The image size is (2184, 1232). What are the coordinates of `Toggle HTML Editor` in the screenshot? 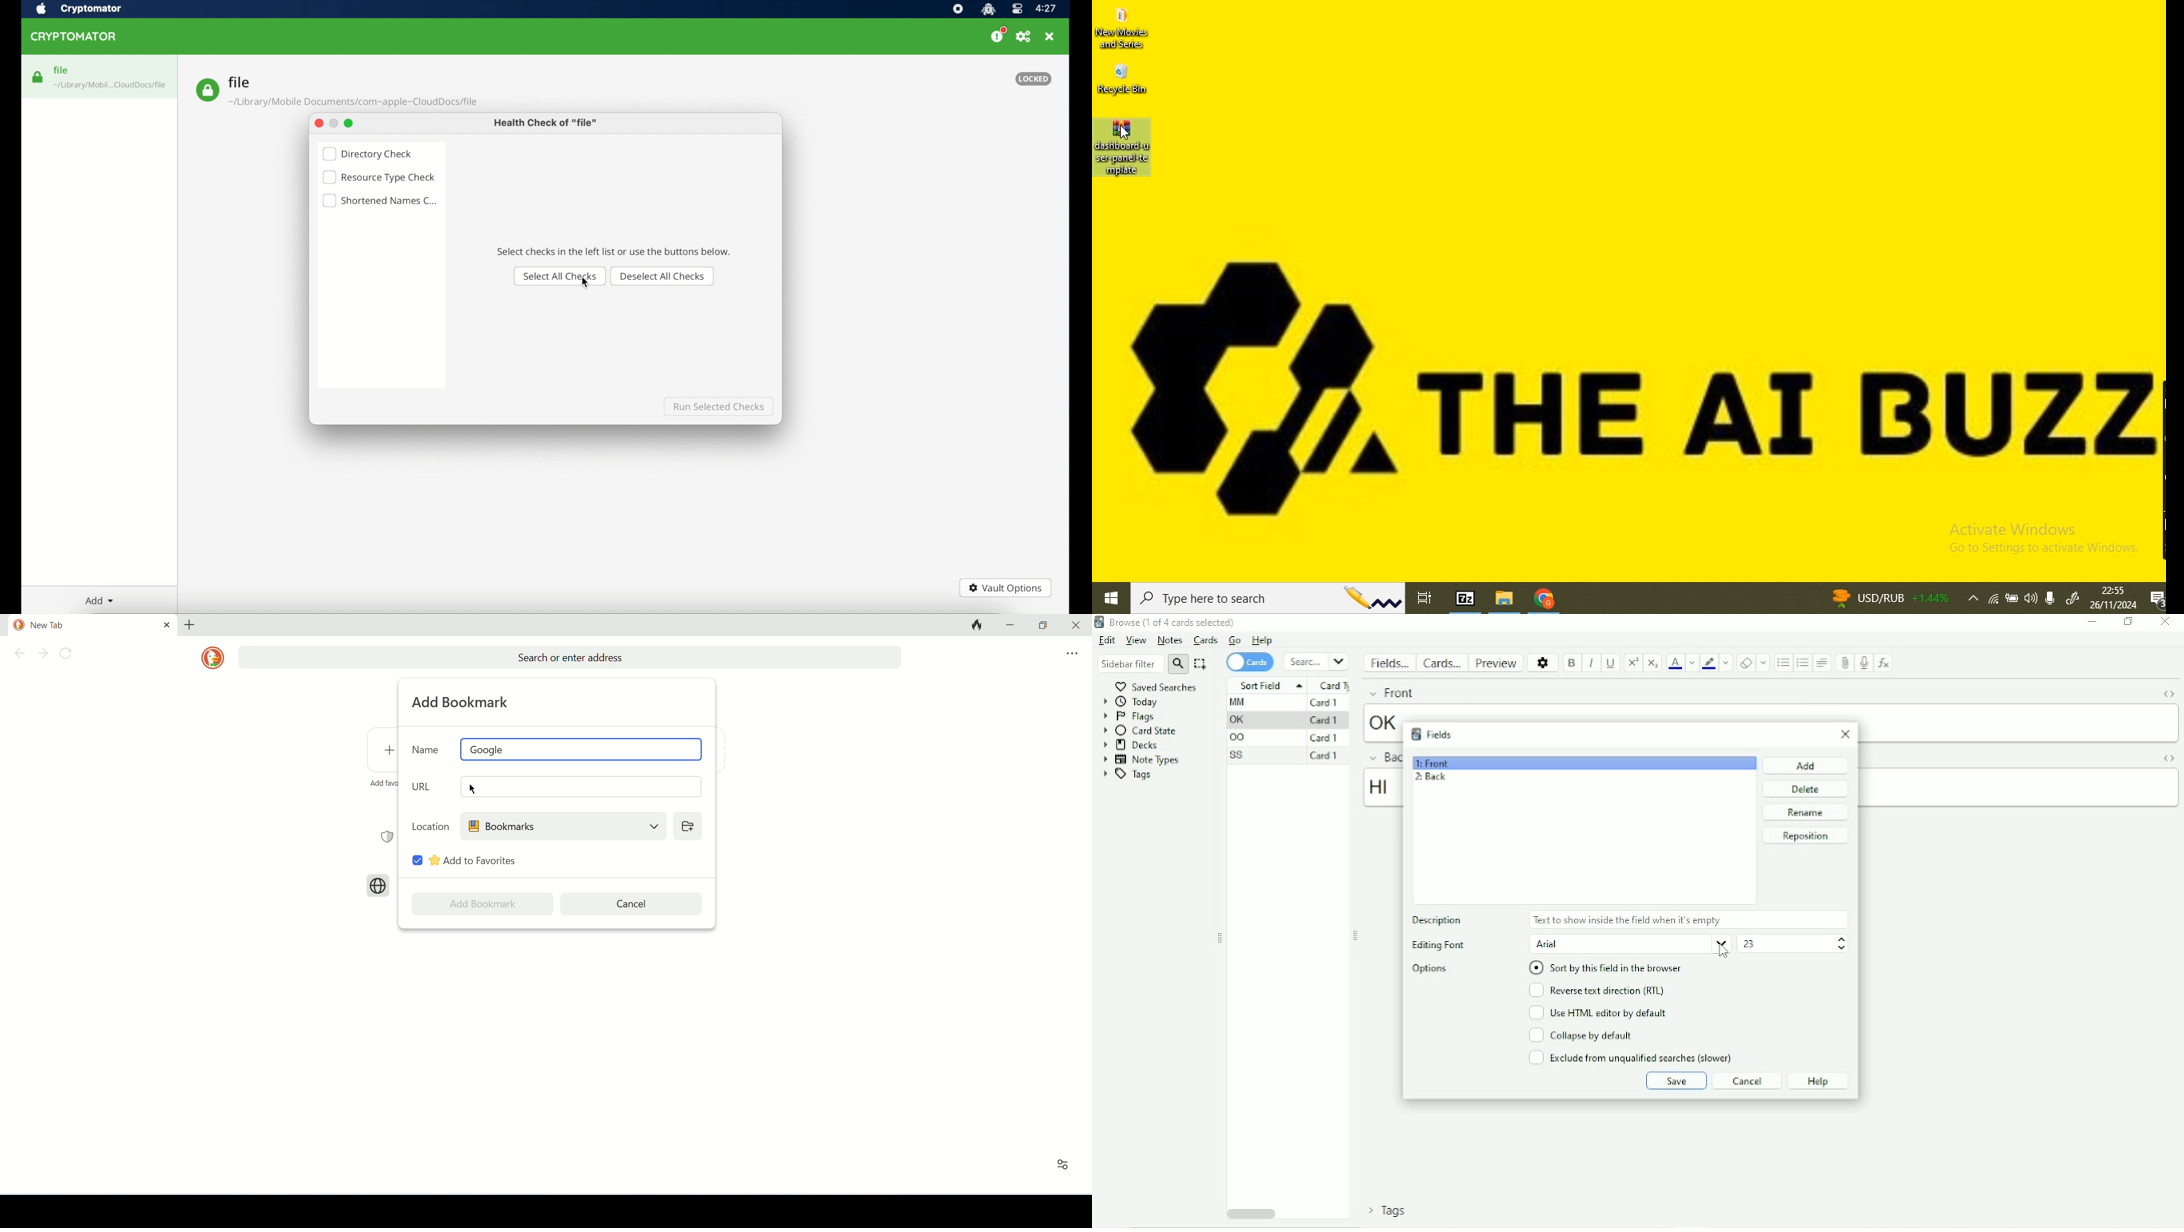 It's located at (2166, 758).